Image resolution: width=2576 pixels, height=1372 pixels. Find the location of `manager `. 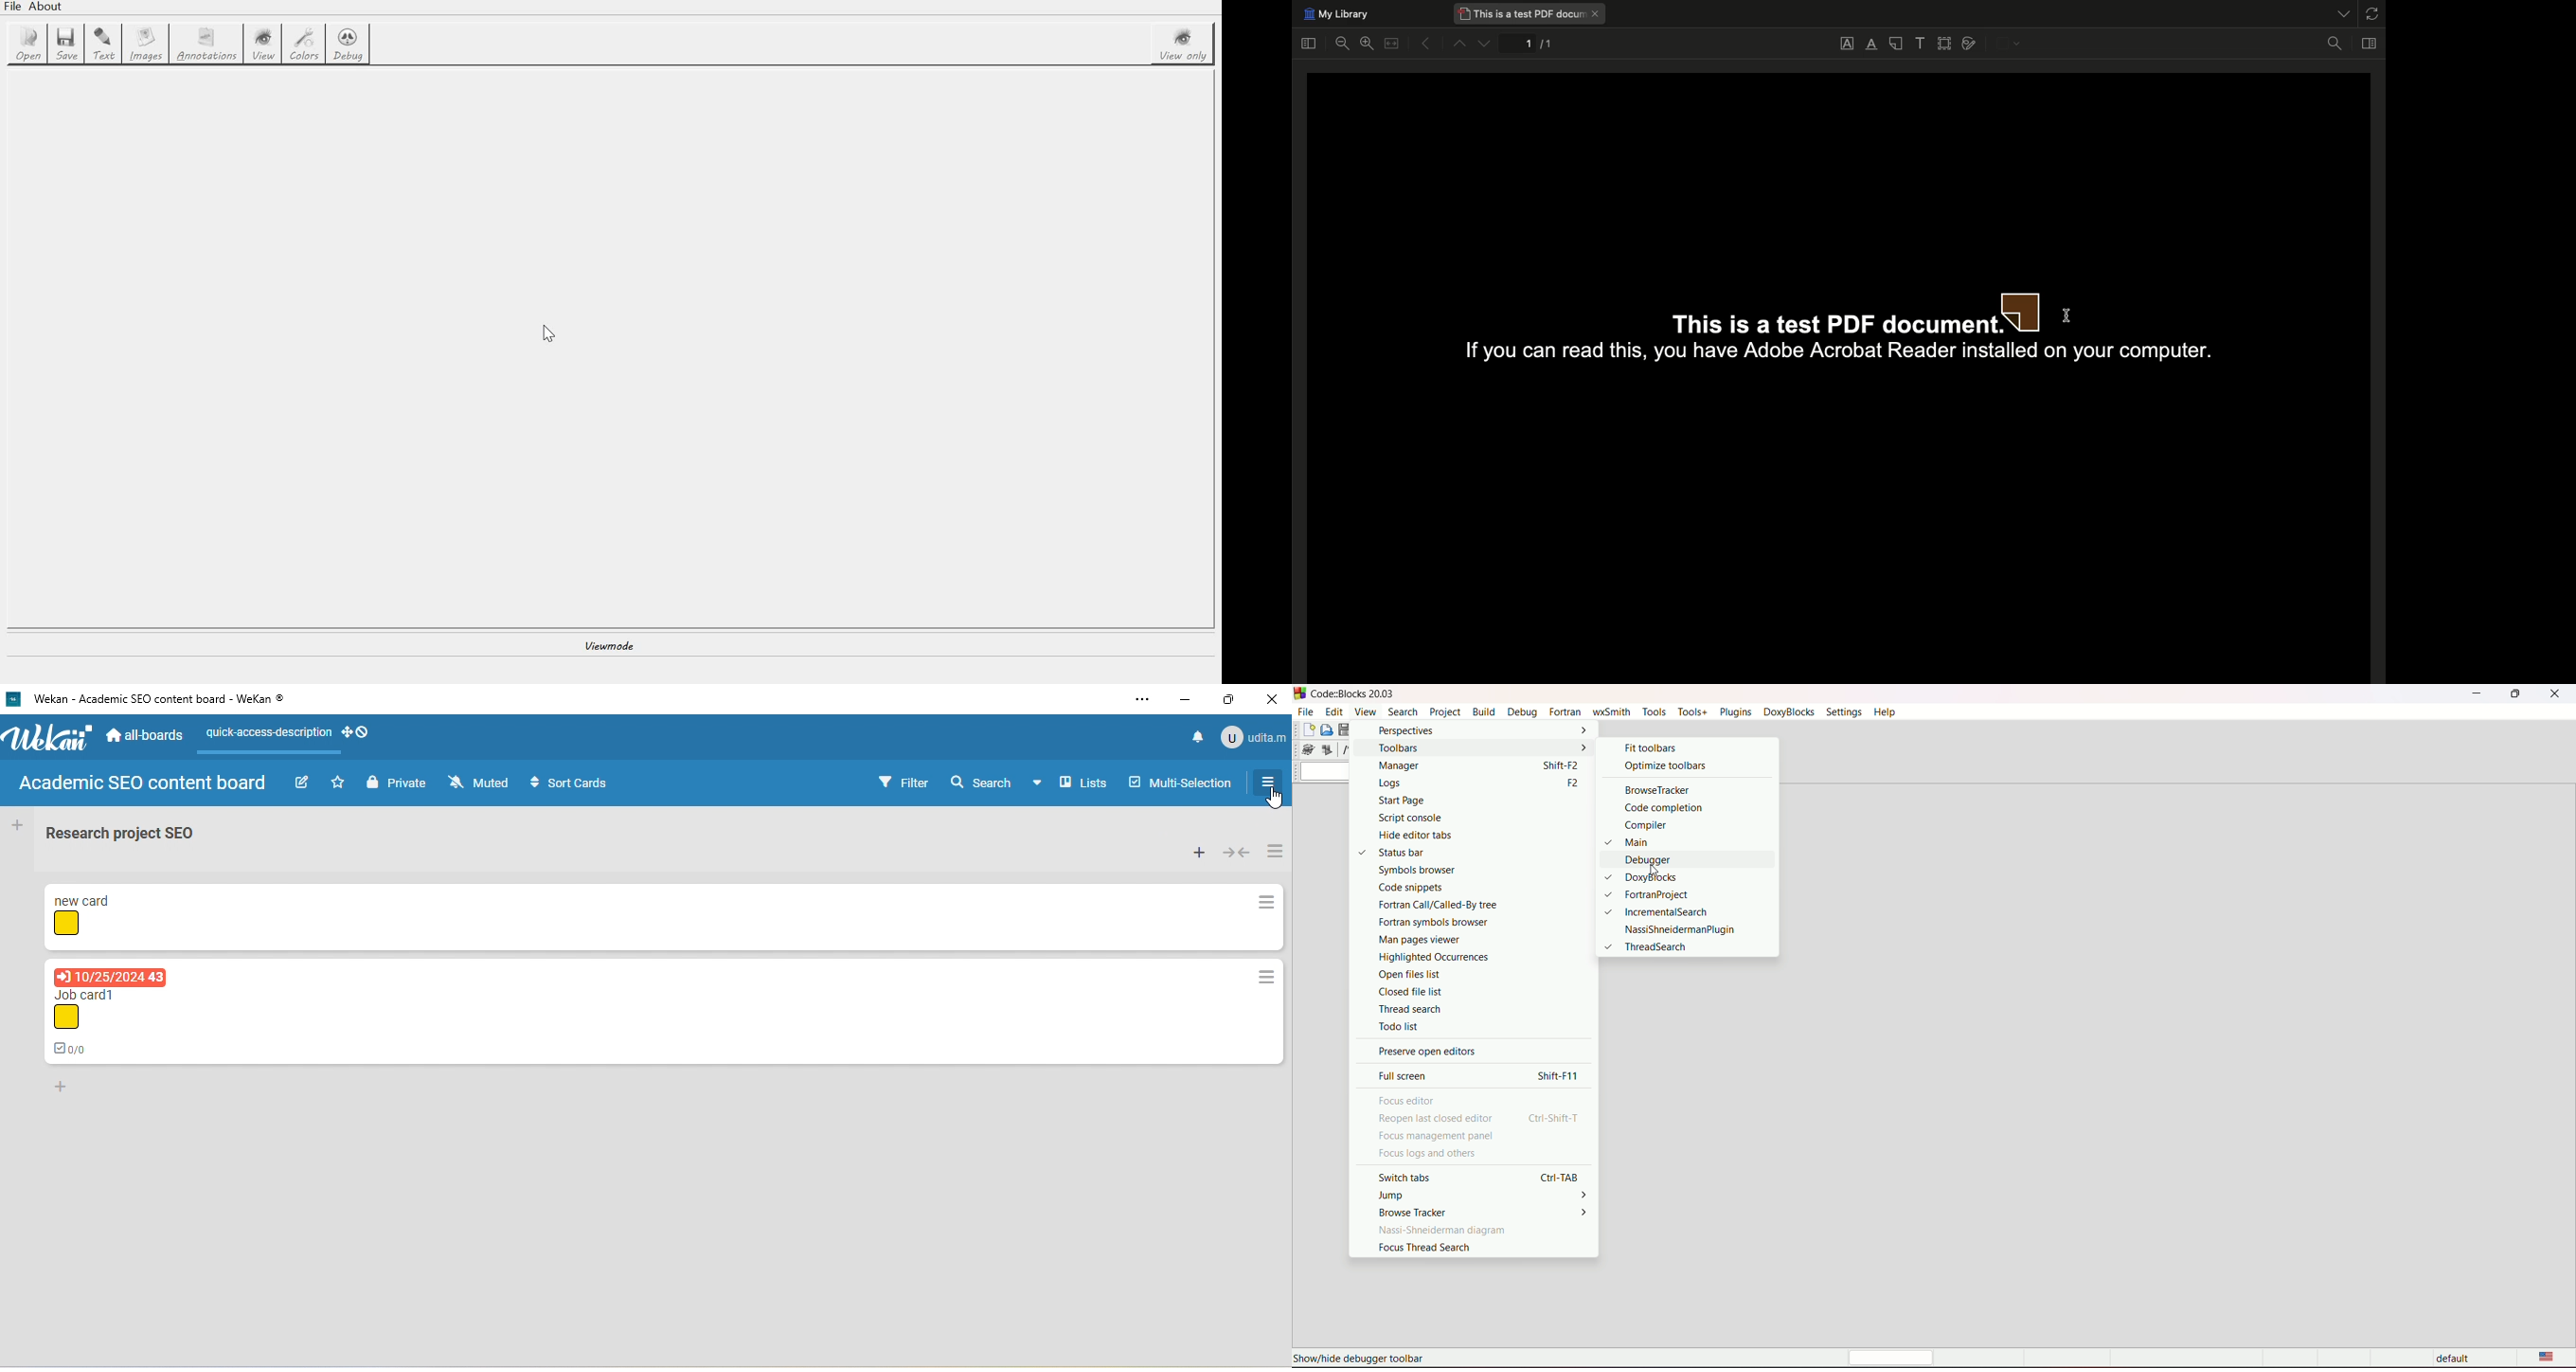

manager  is located at coordinates (1451, 766).